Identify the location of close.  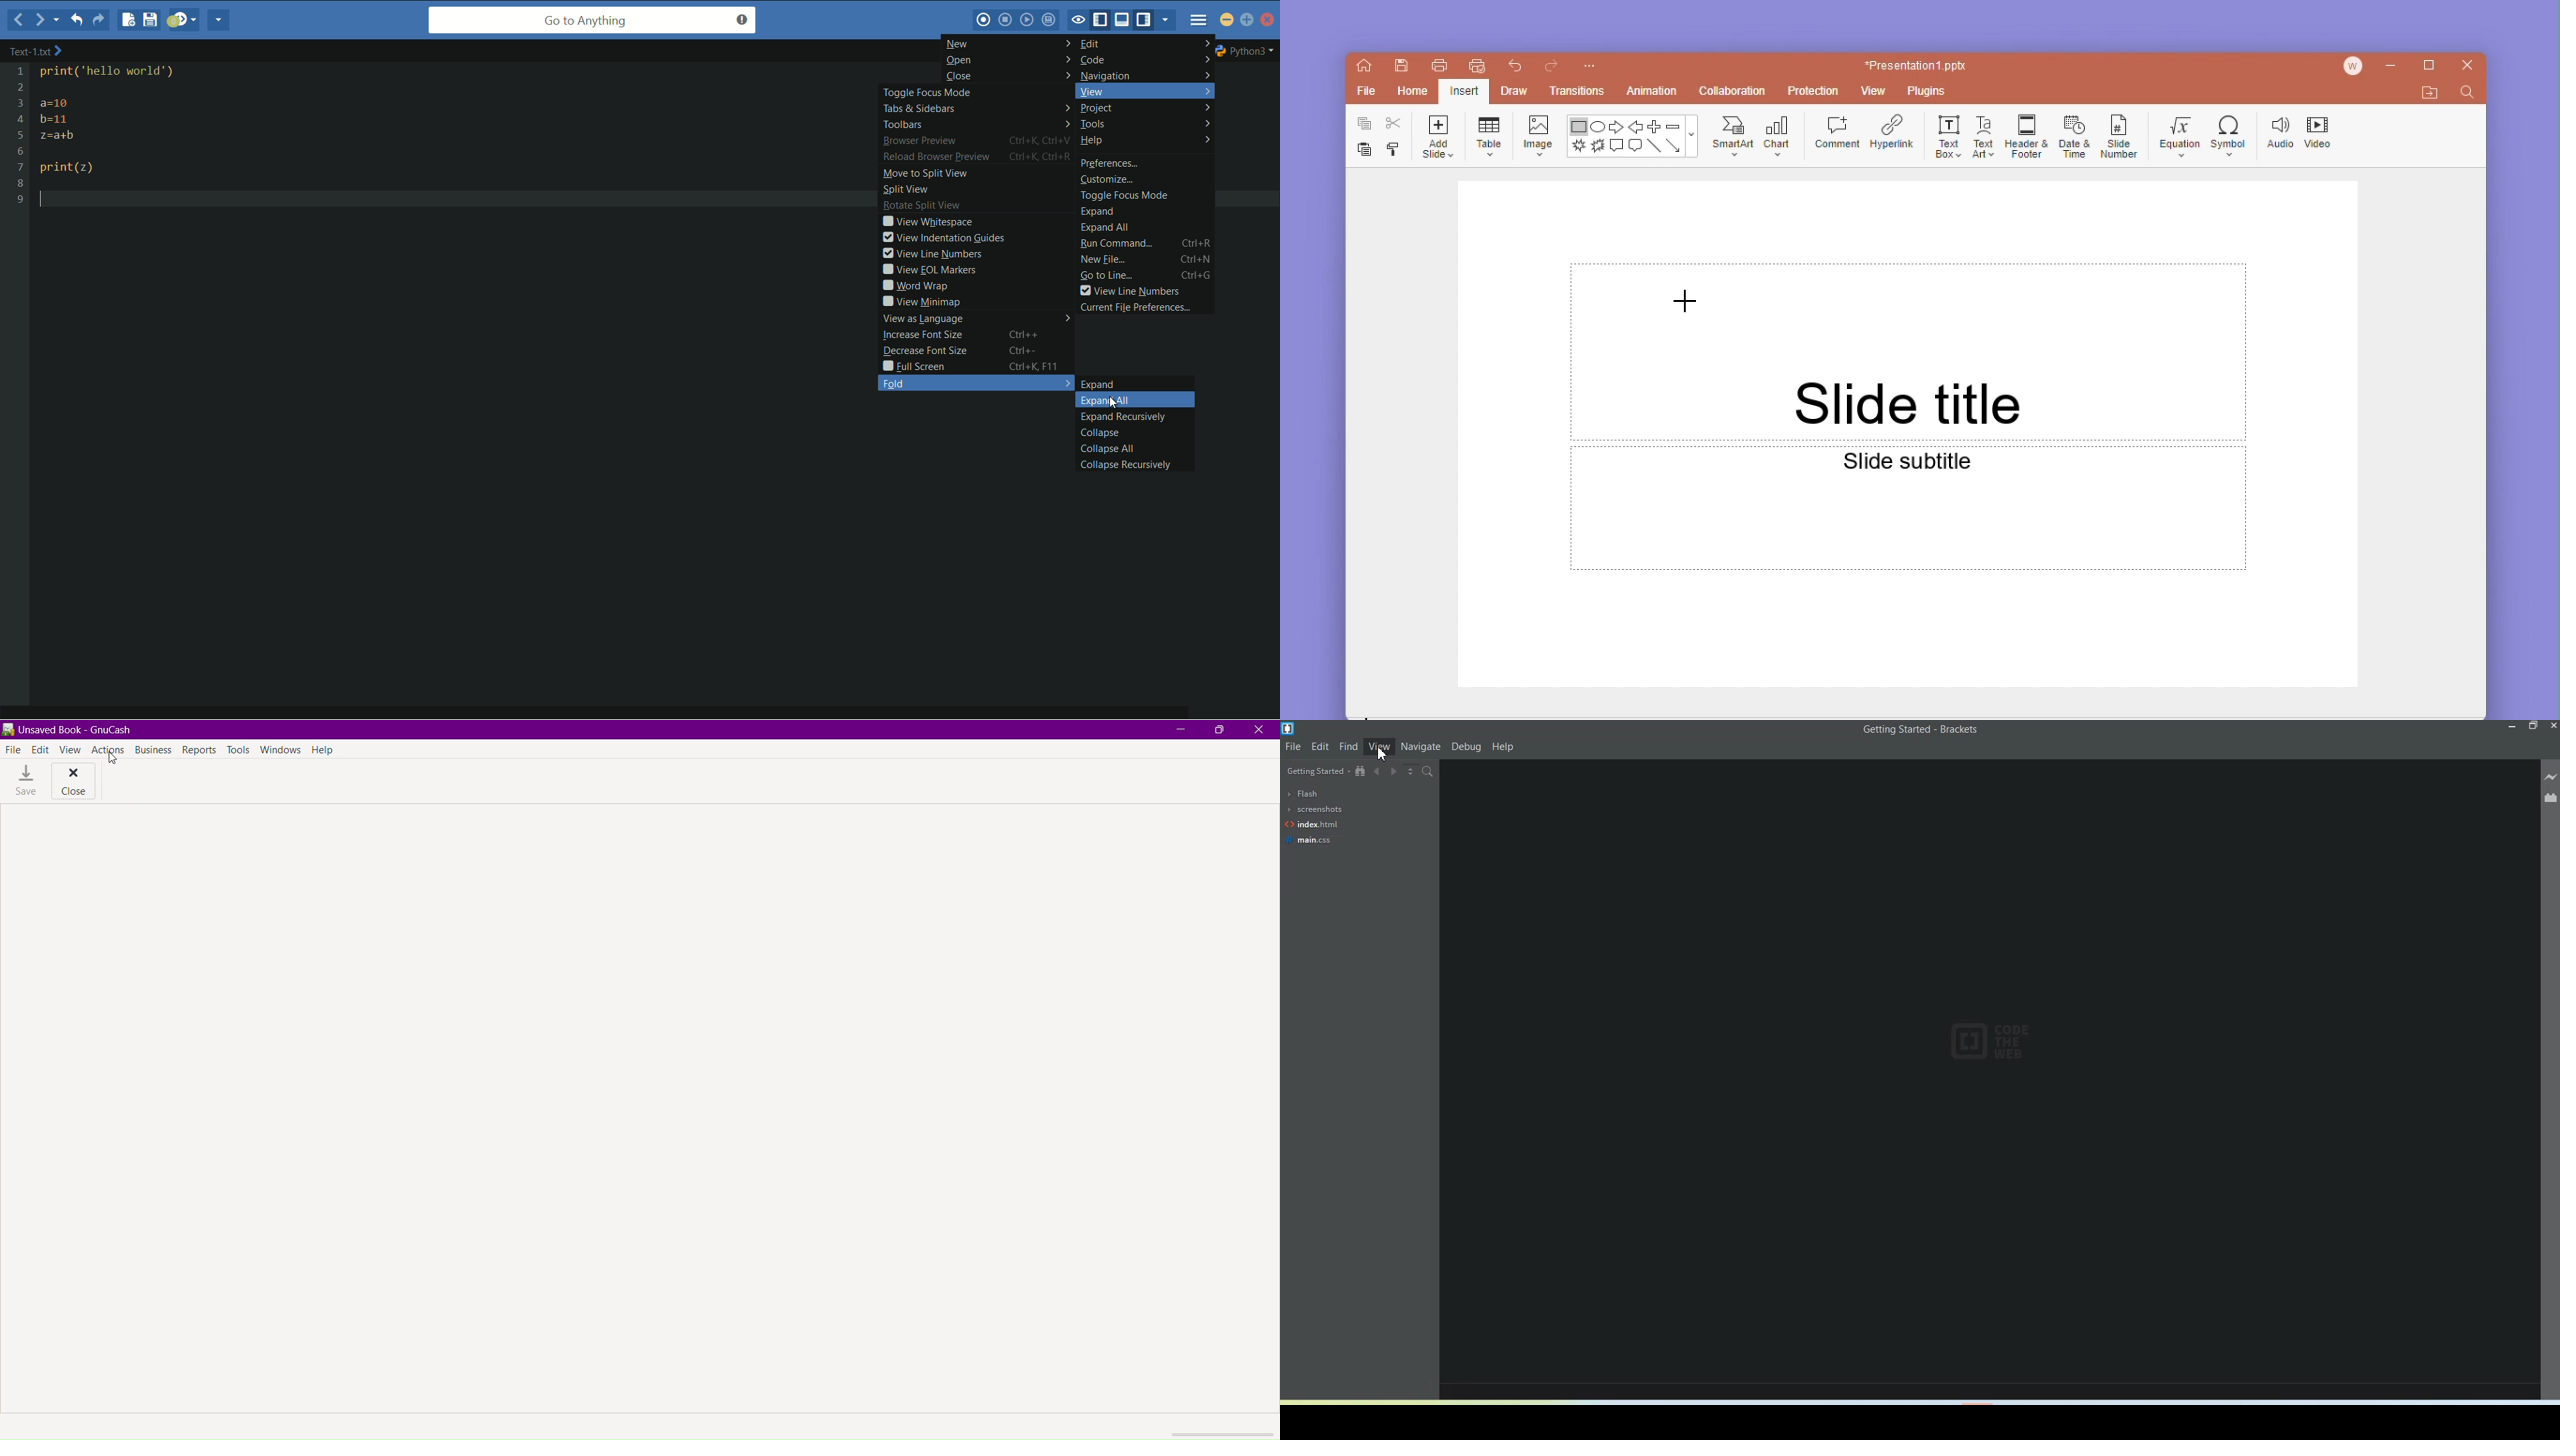
(2468, 66).